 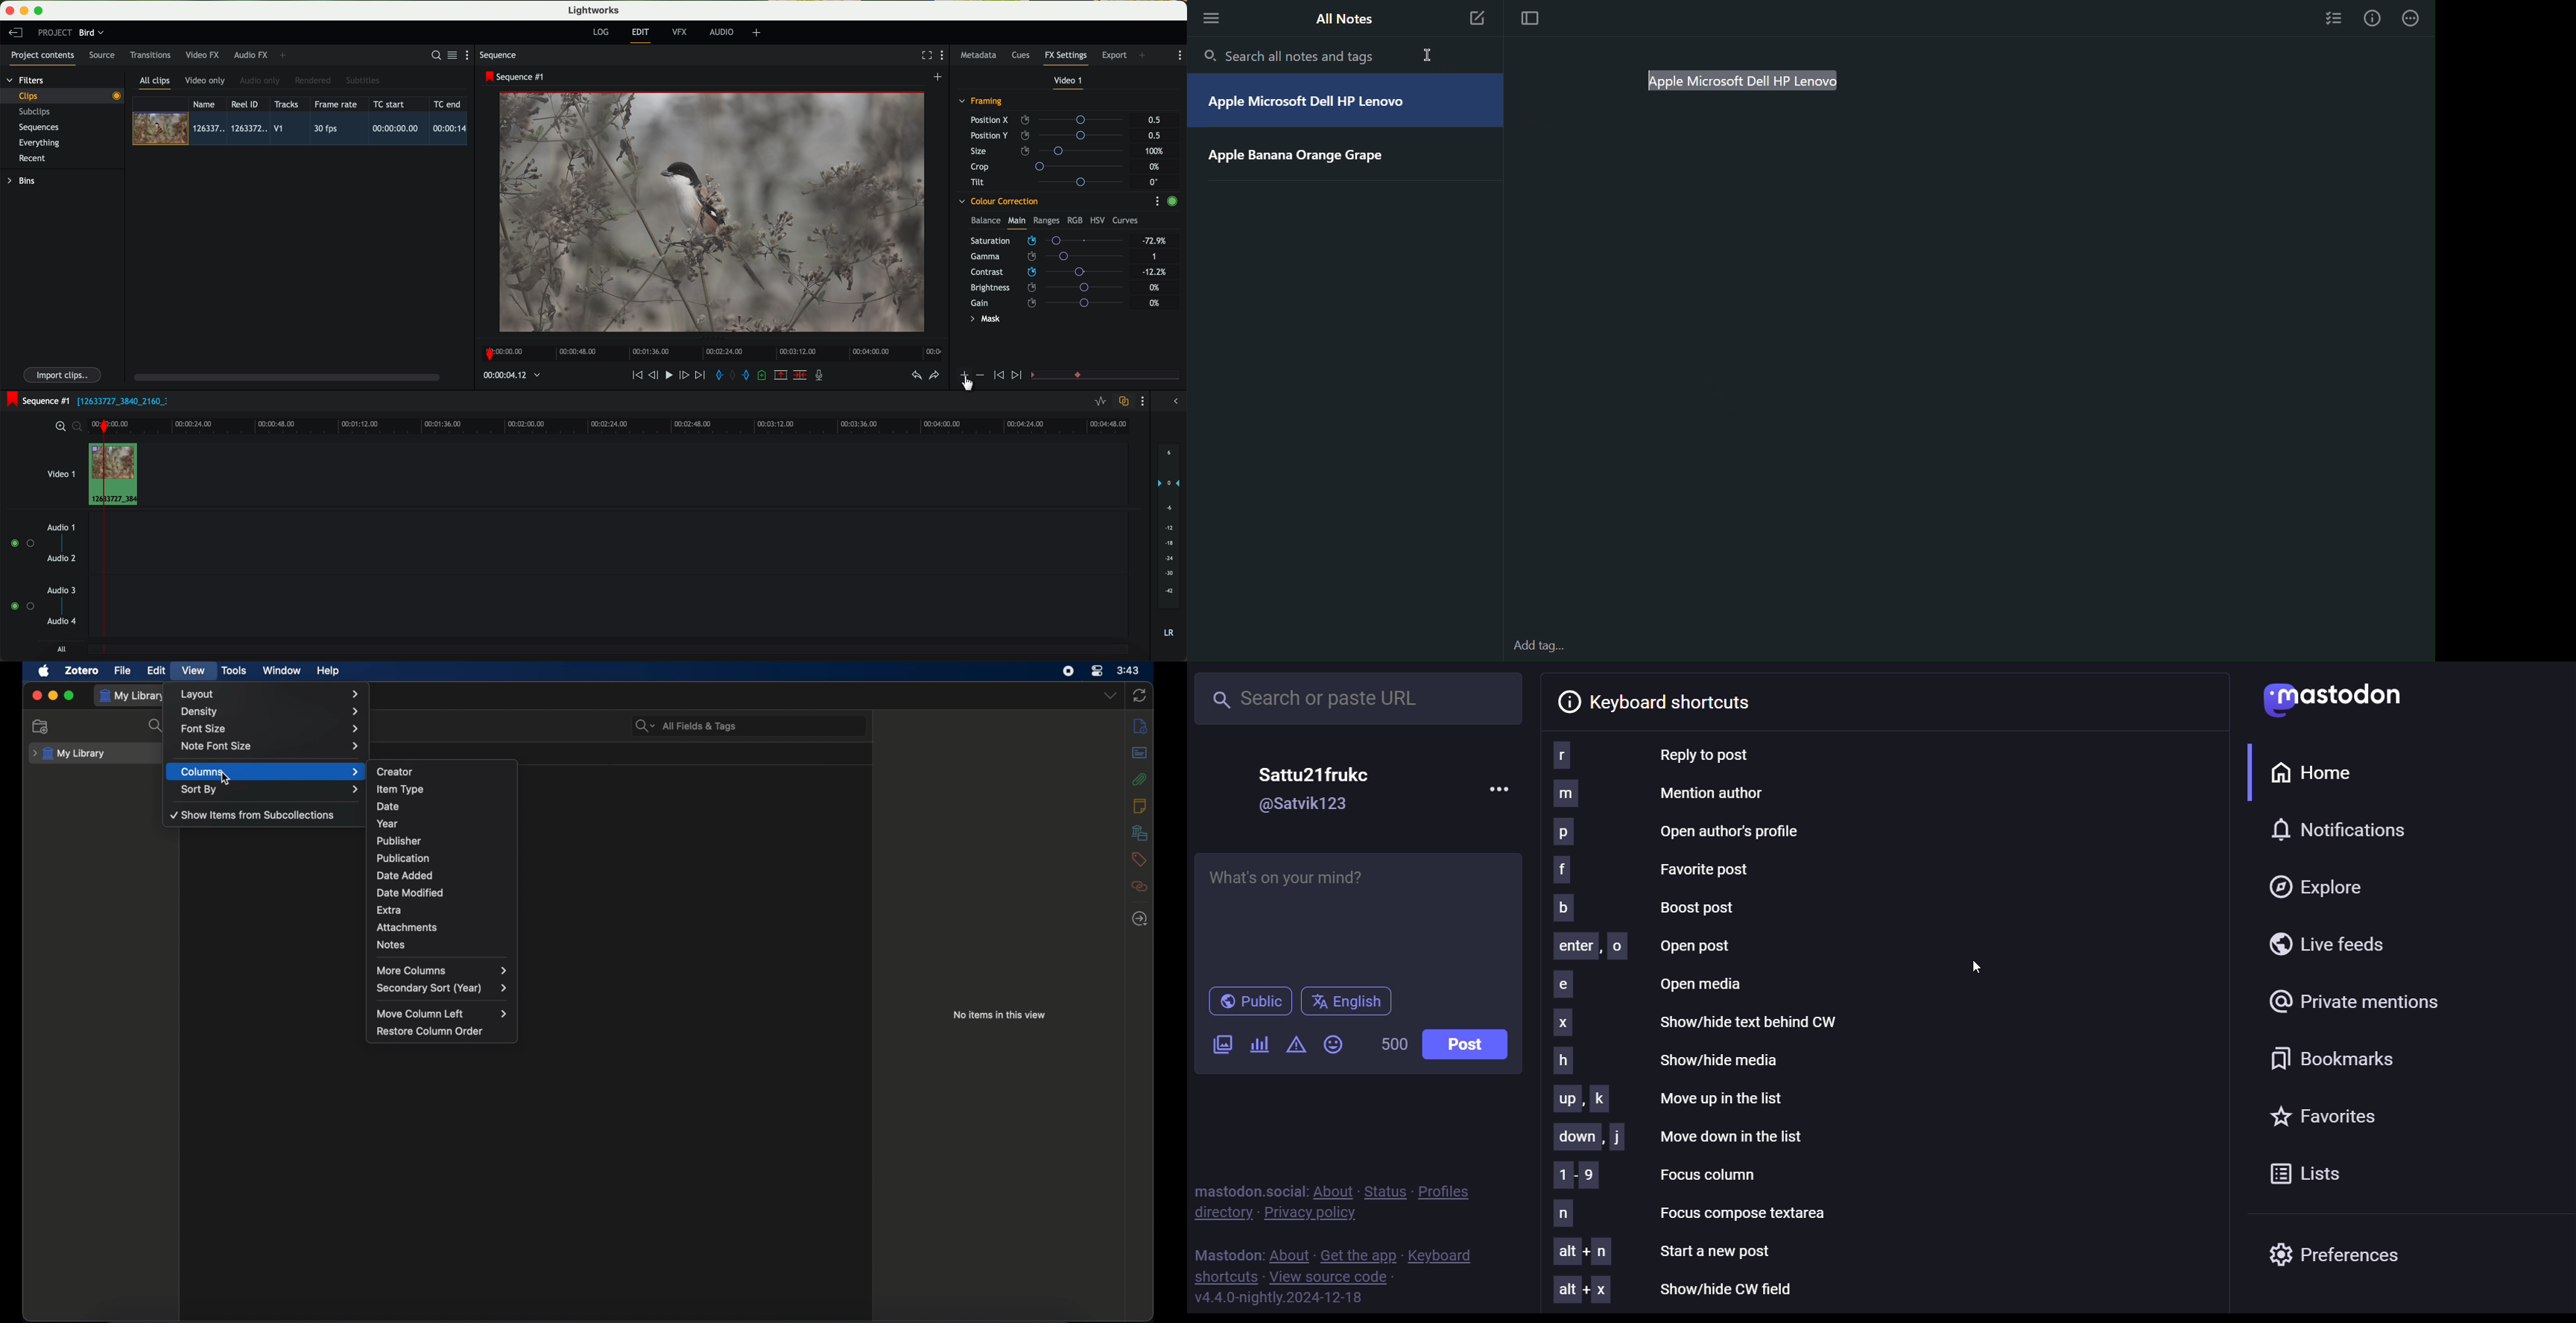 I want to click on focus column, so click(x=1660, y=1174).